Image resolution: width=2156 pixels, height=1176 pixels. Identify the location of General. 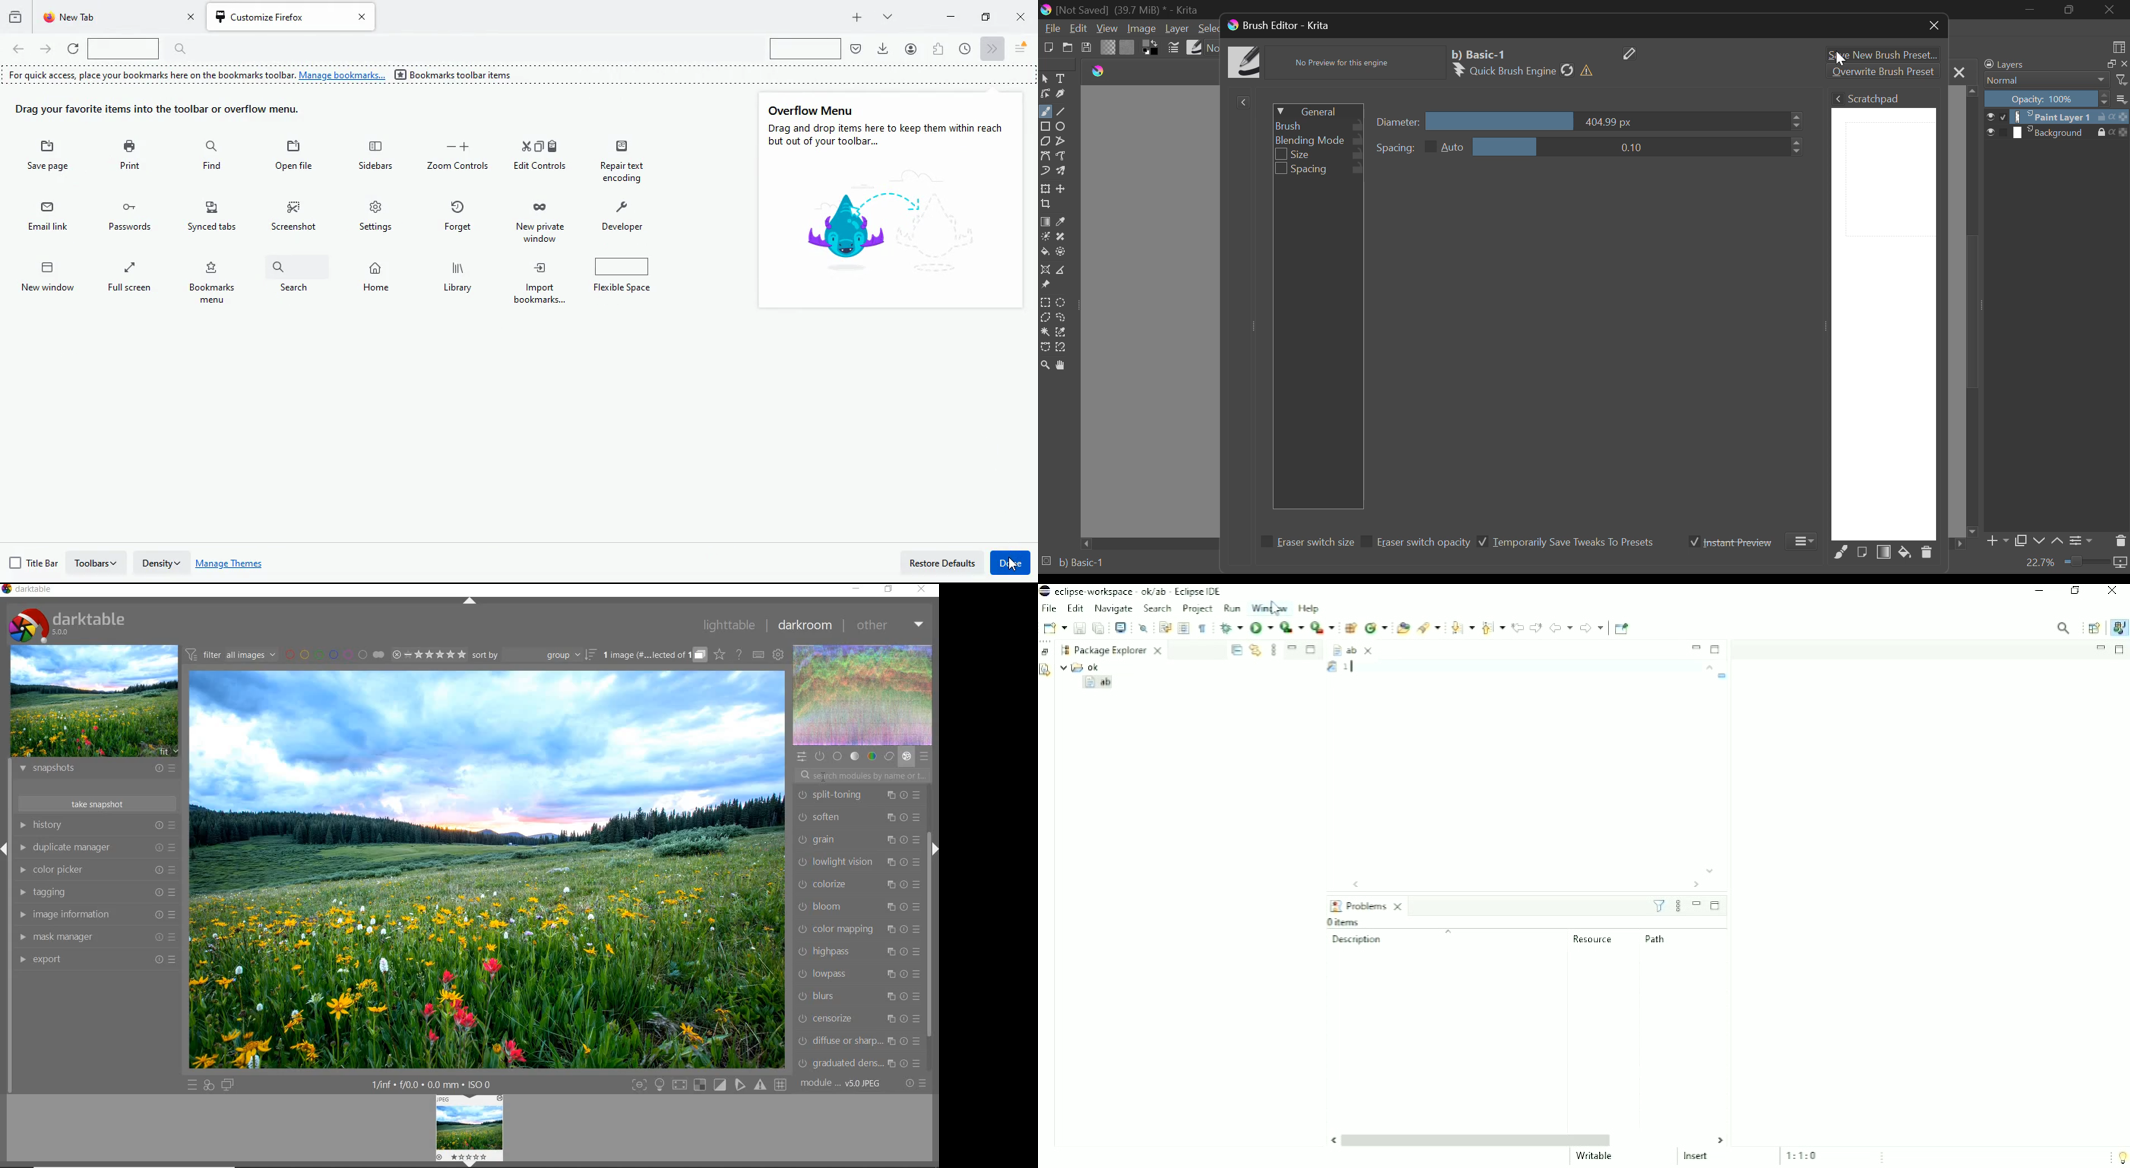
(1317, 110).